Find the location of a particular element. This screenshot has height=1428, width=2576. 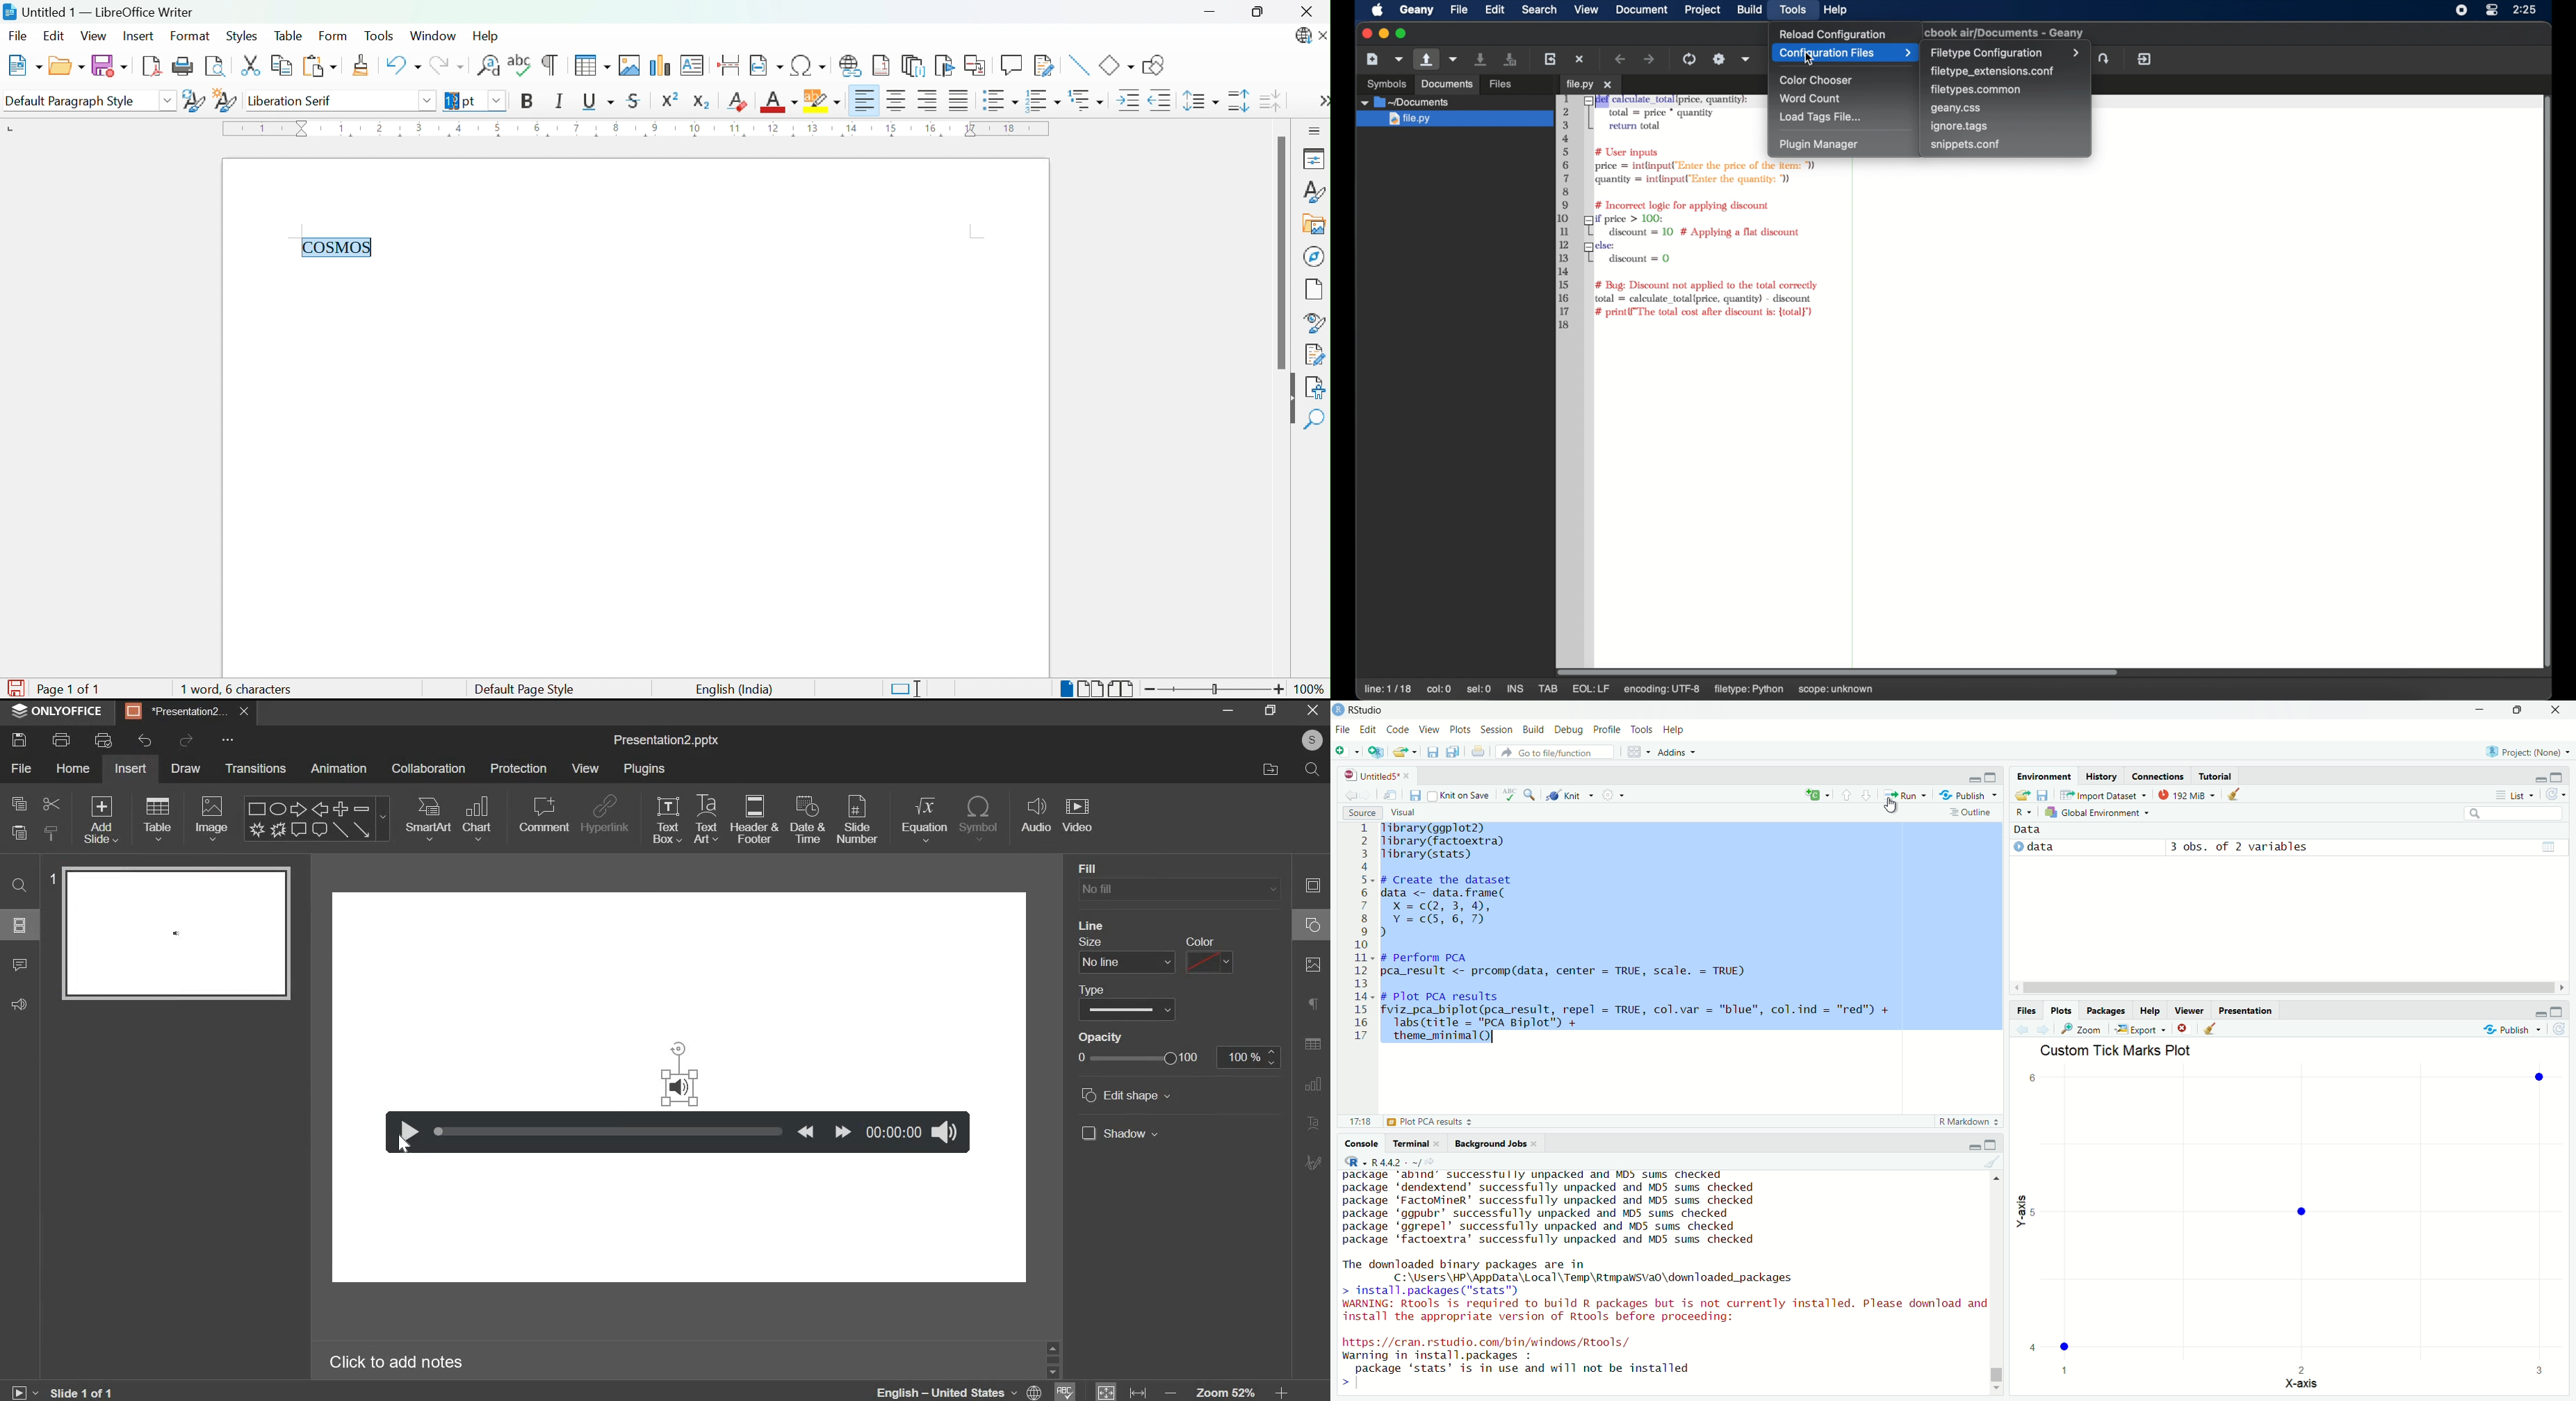

Packages is located at coordinates (2107, 1011).